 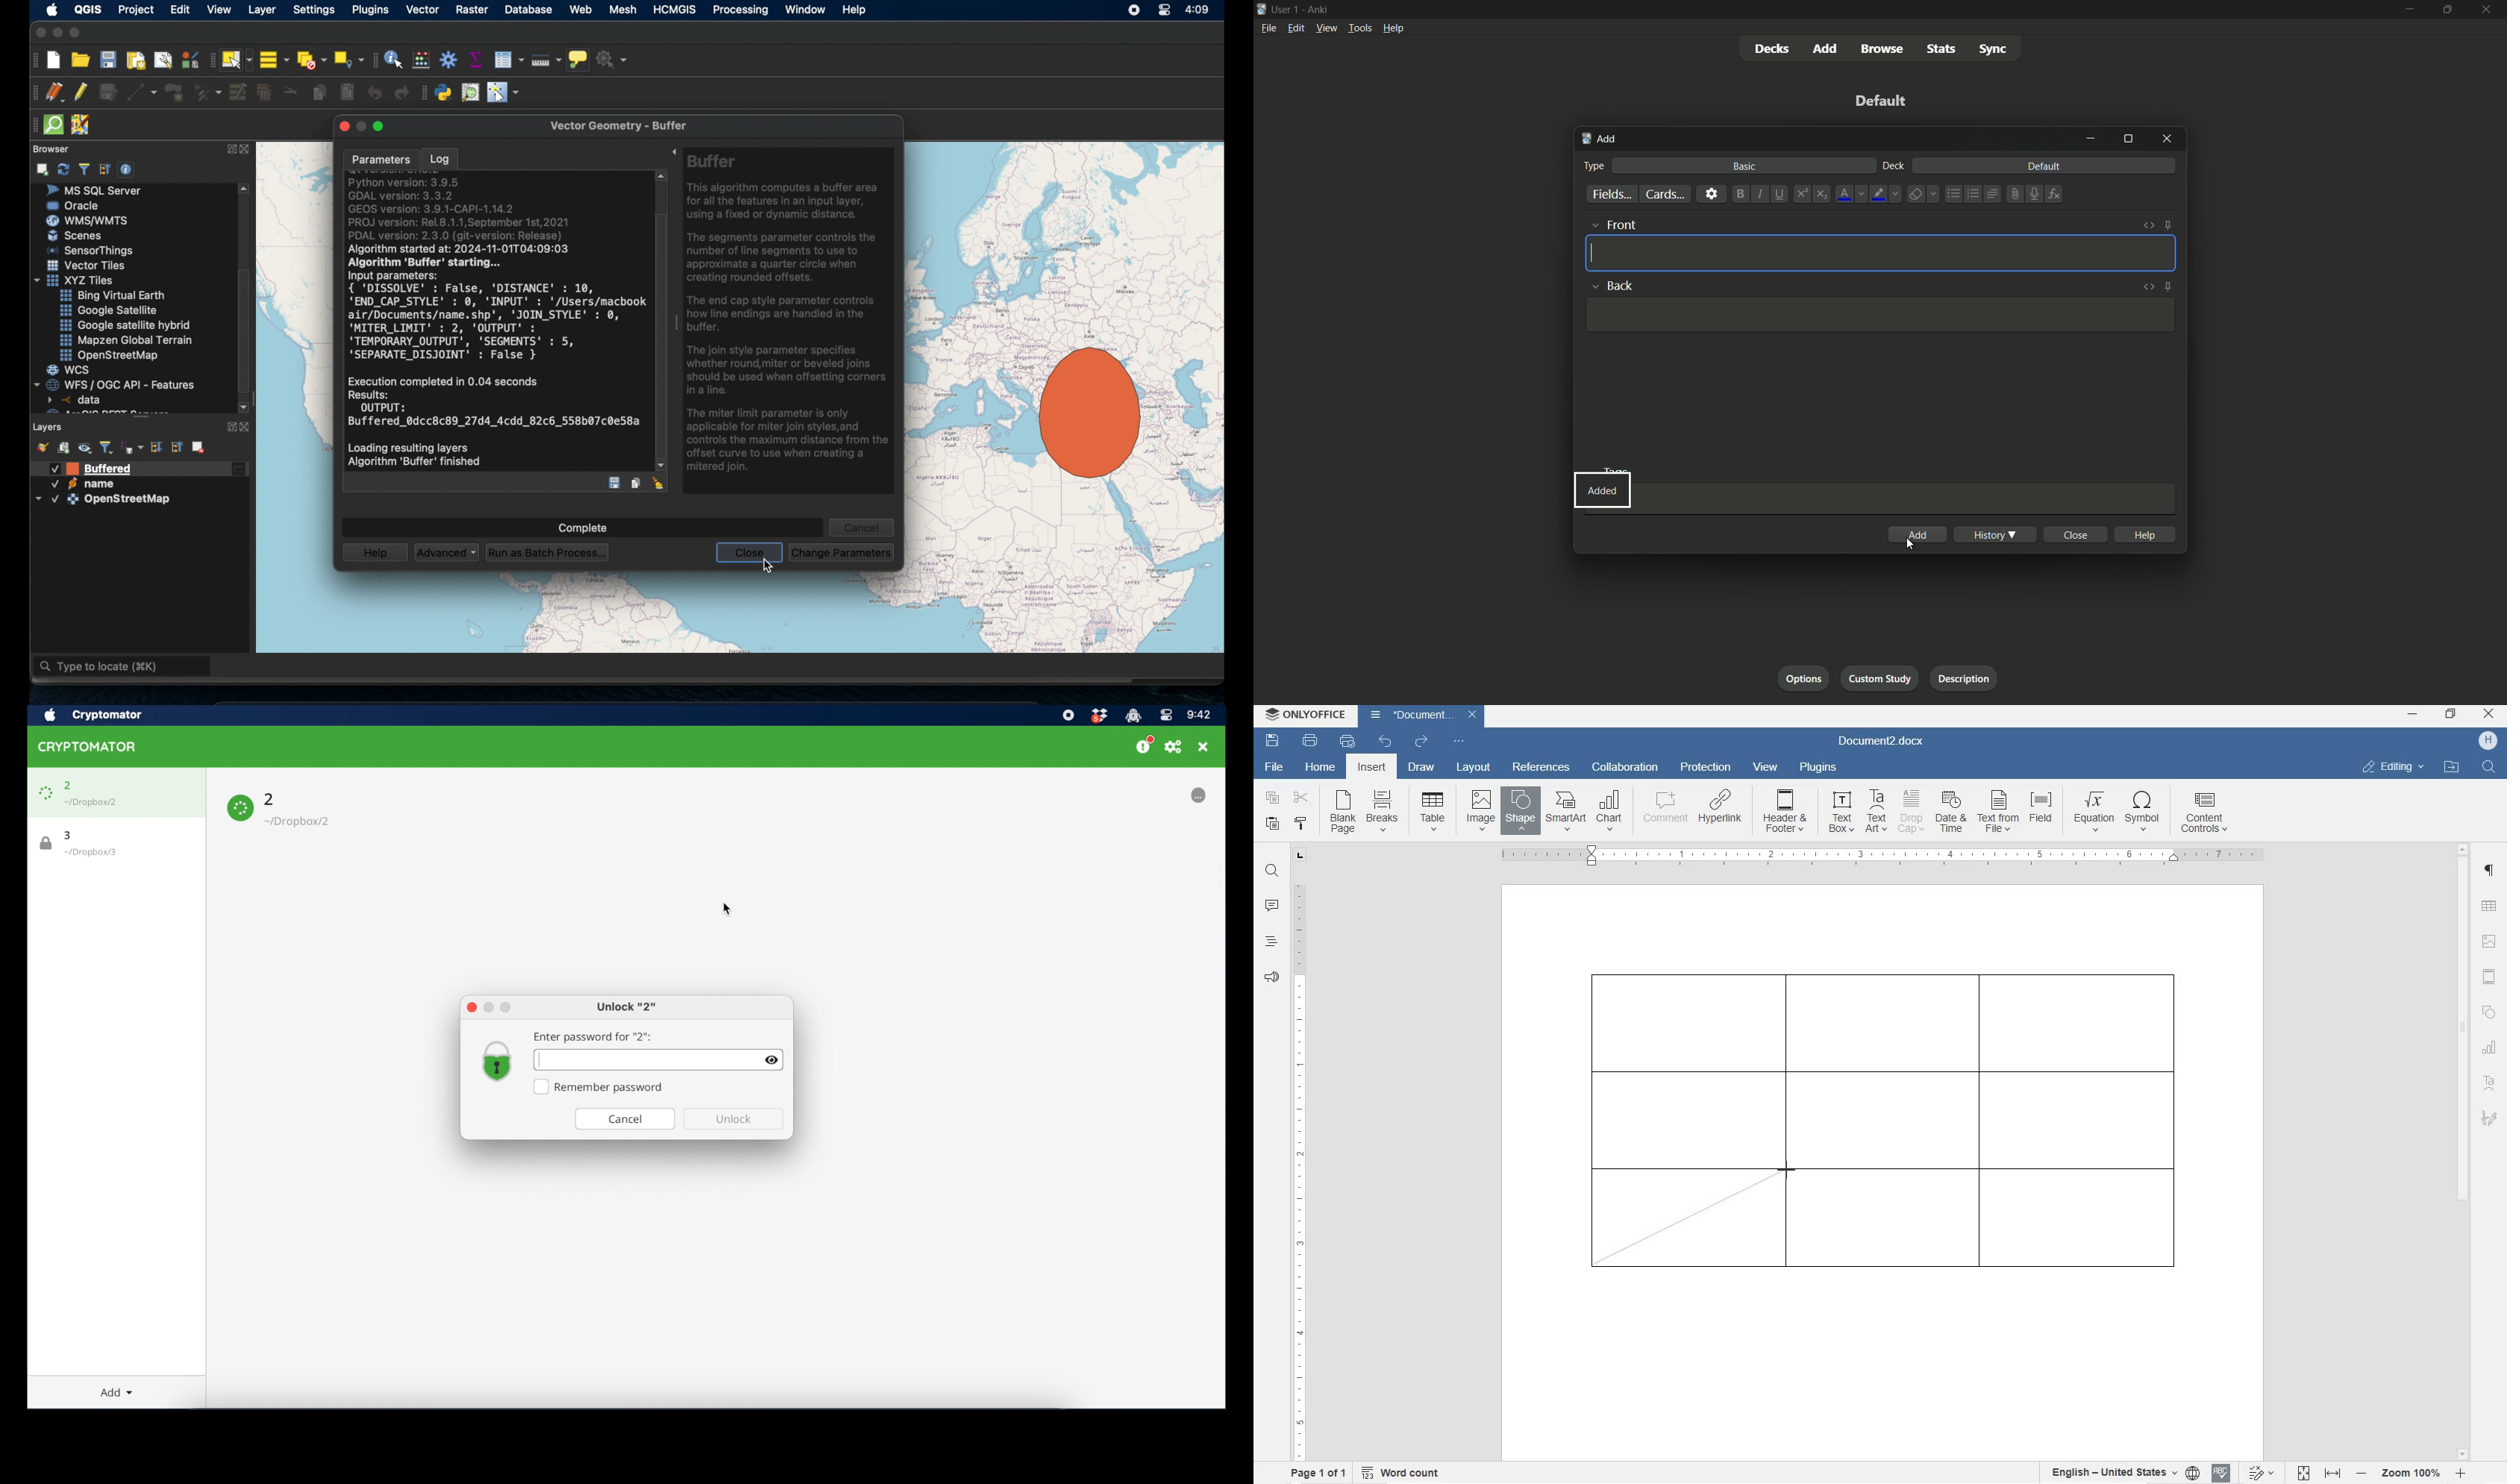 I want to click on run as batch process, so click(x=550, y=552).